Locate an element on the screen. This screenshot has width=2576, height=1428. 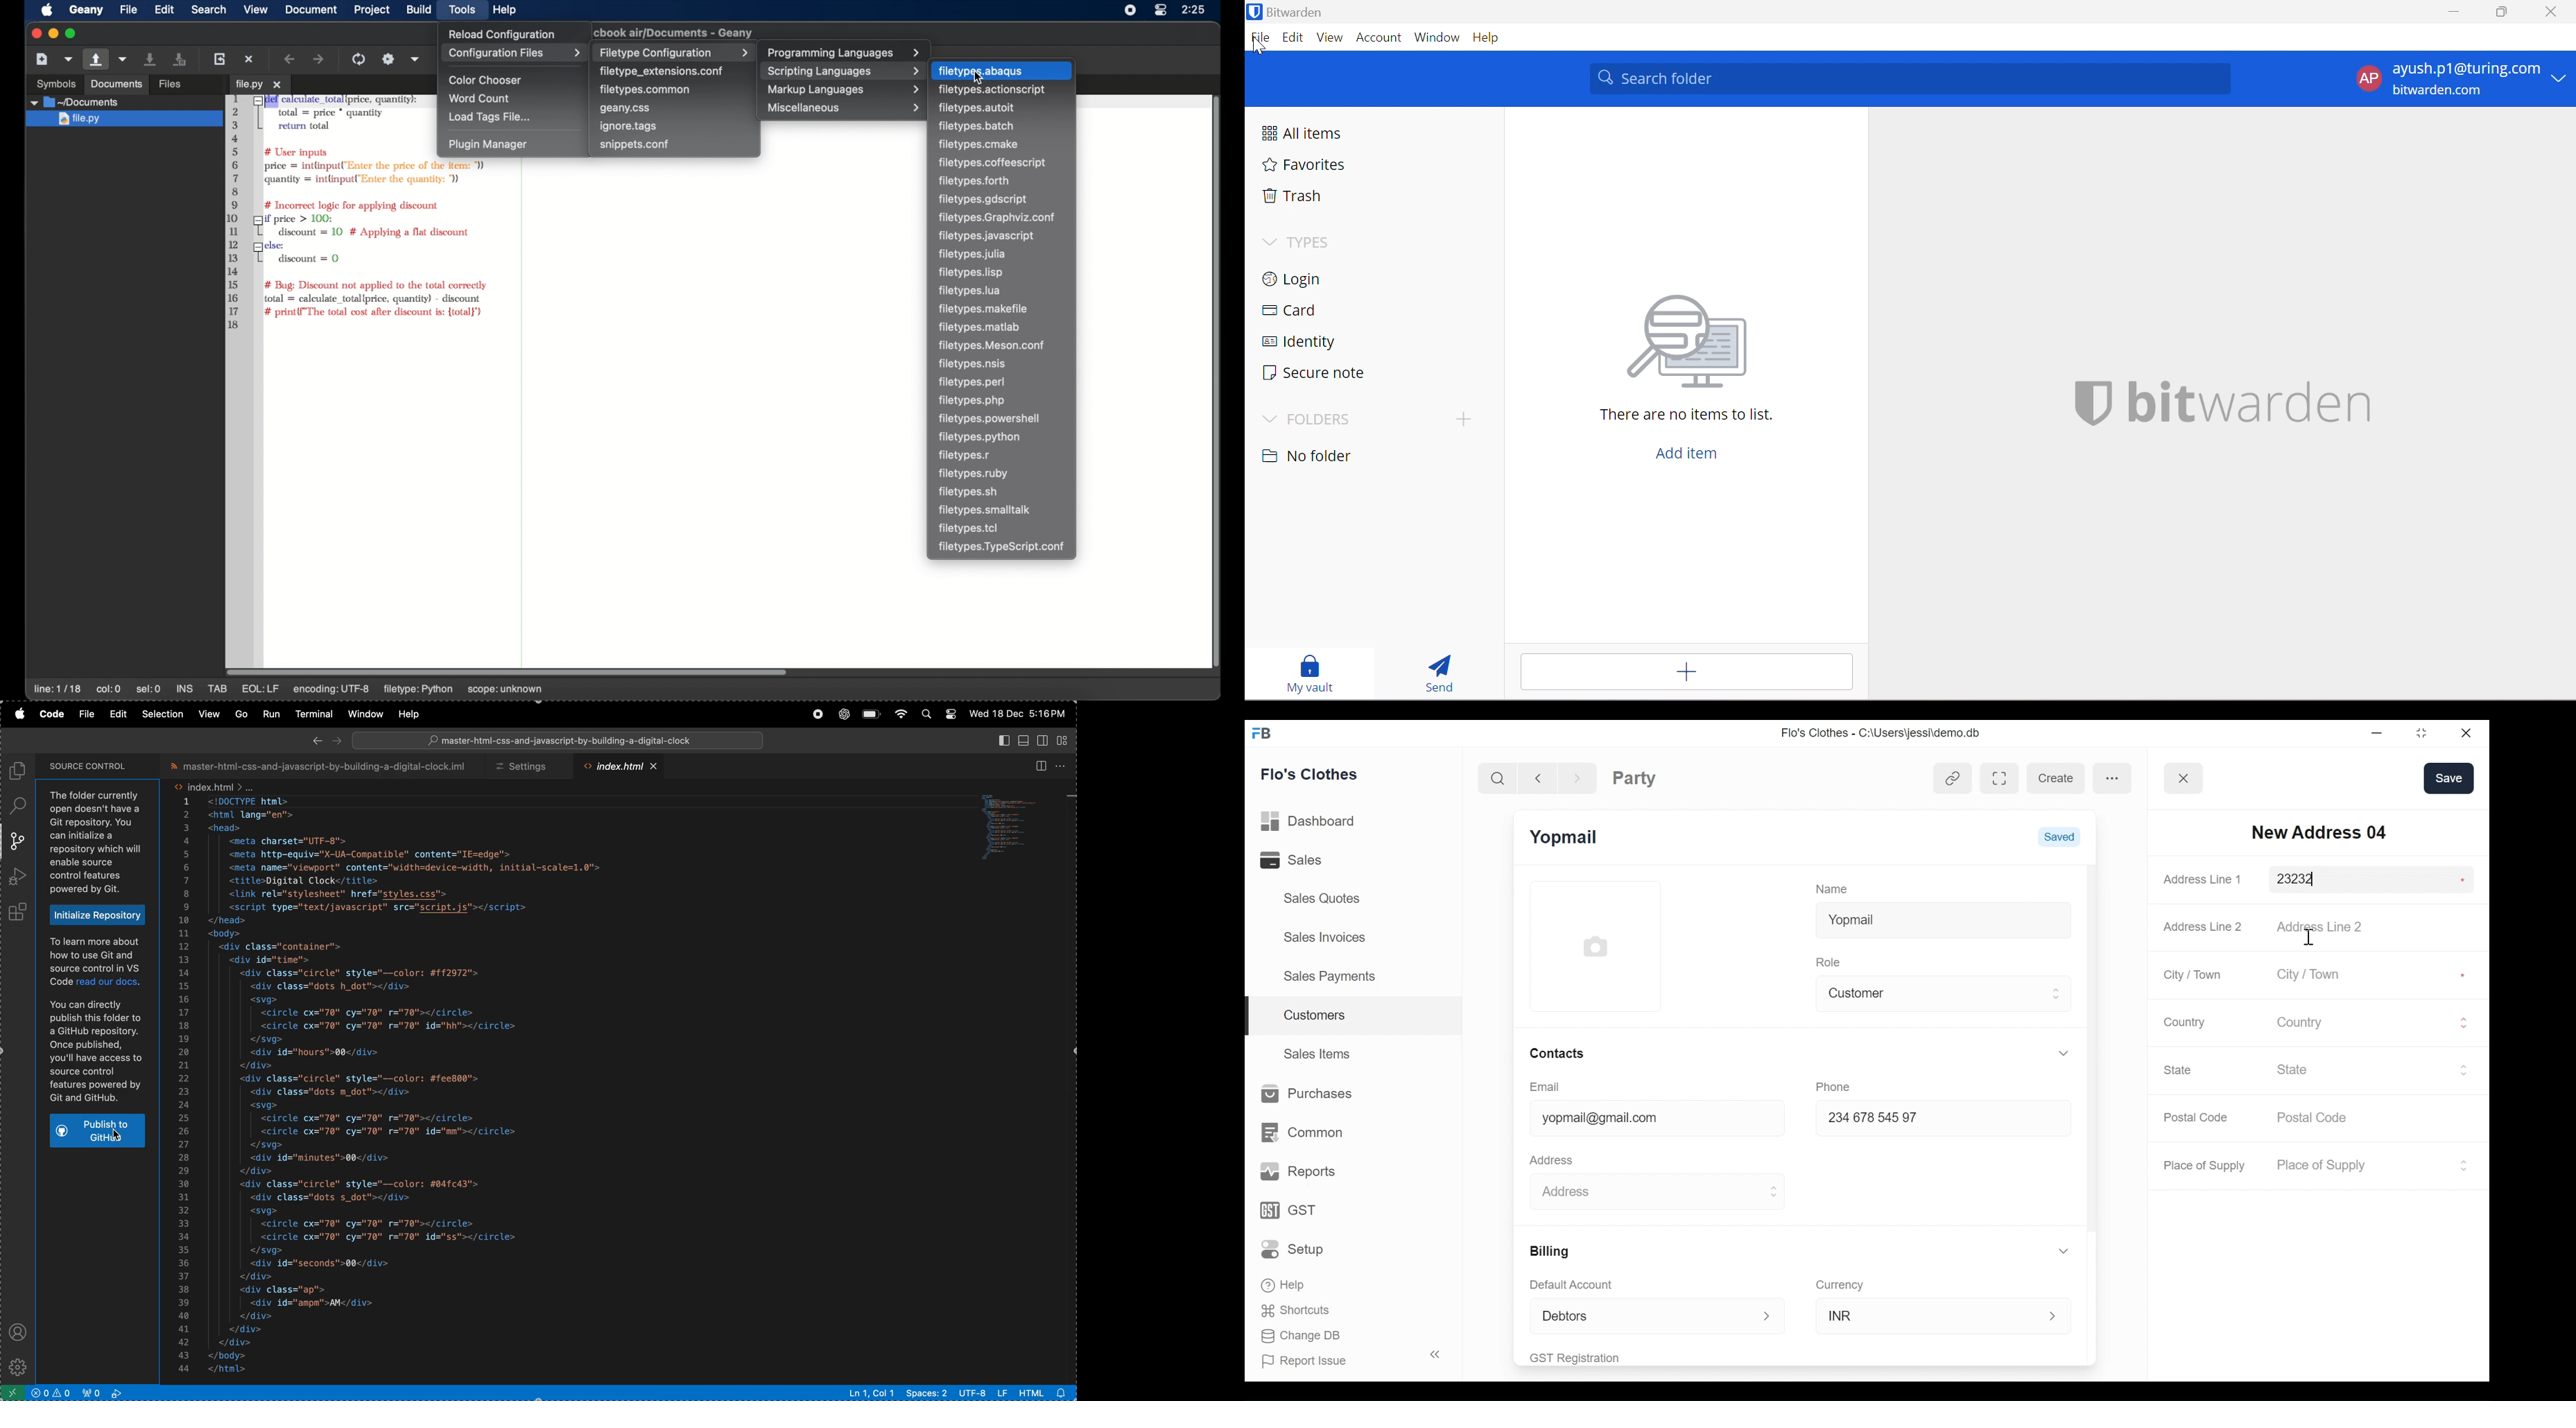
choose more build actions is located at coordinates (416, 59).